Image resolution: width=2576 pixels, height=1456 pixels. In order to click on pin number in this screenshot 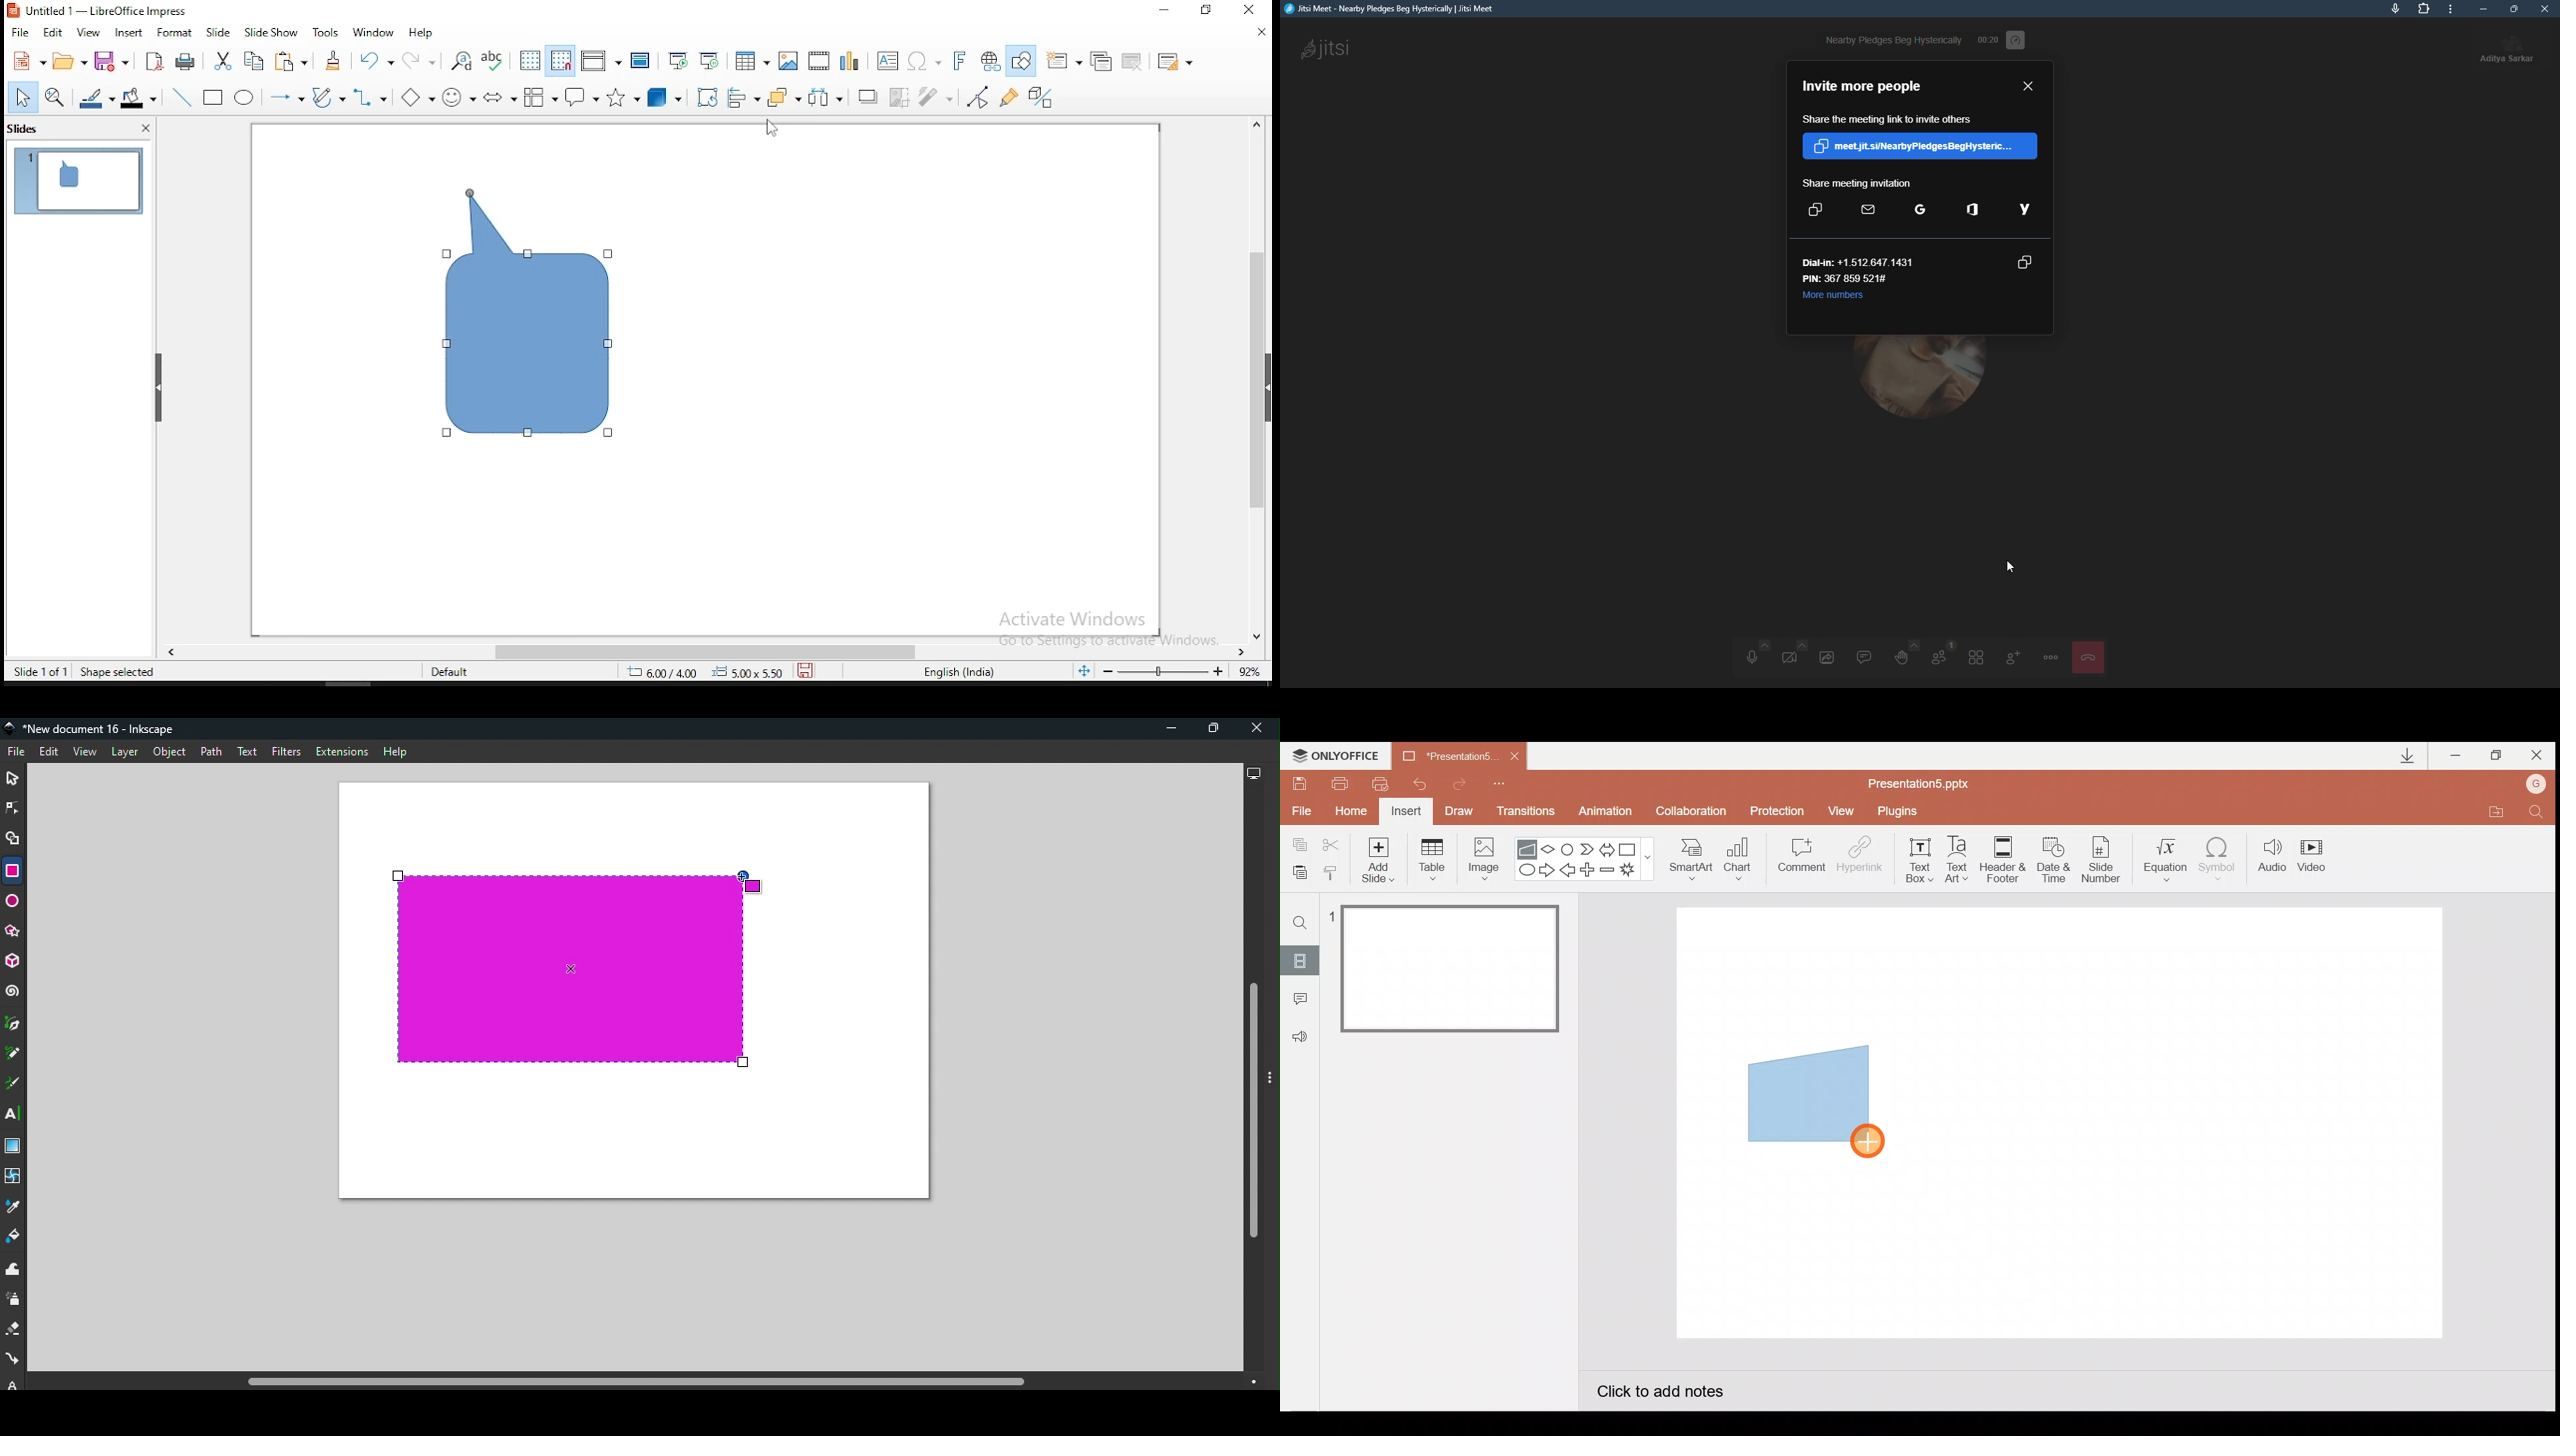, I will do `click(1844, 277)`.